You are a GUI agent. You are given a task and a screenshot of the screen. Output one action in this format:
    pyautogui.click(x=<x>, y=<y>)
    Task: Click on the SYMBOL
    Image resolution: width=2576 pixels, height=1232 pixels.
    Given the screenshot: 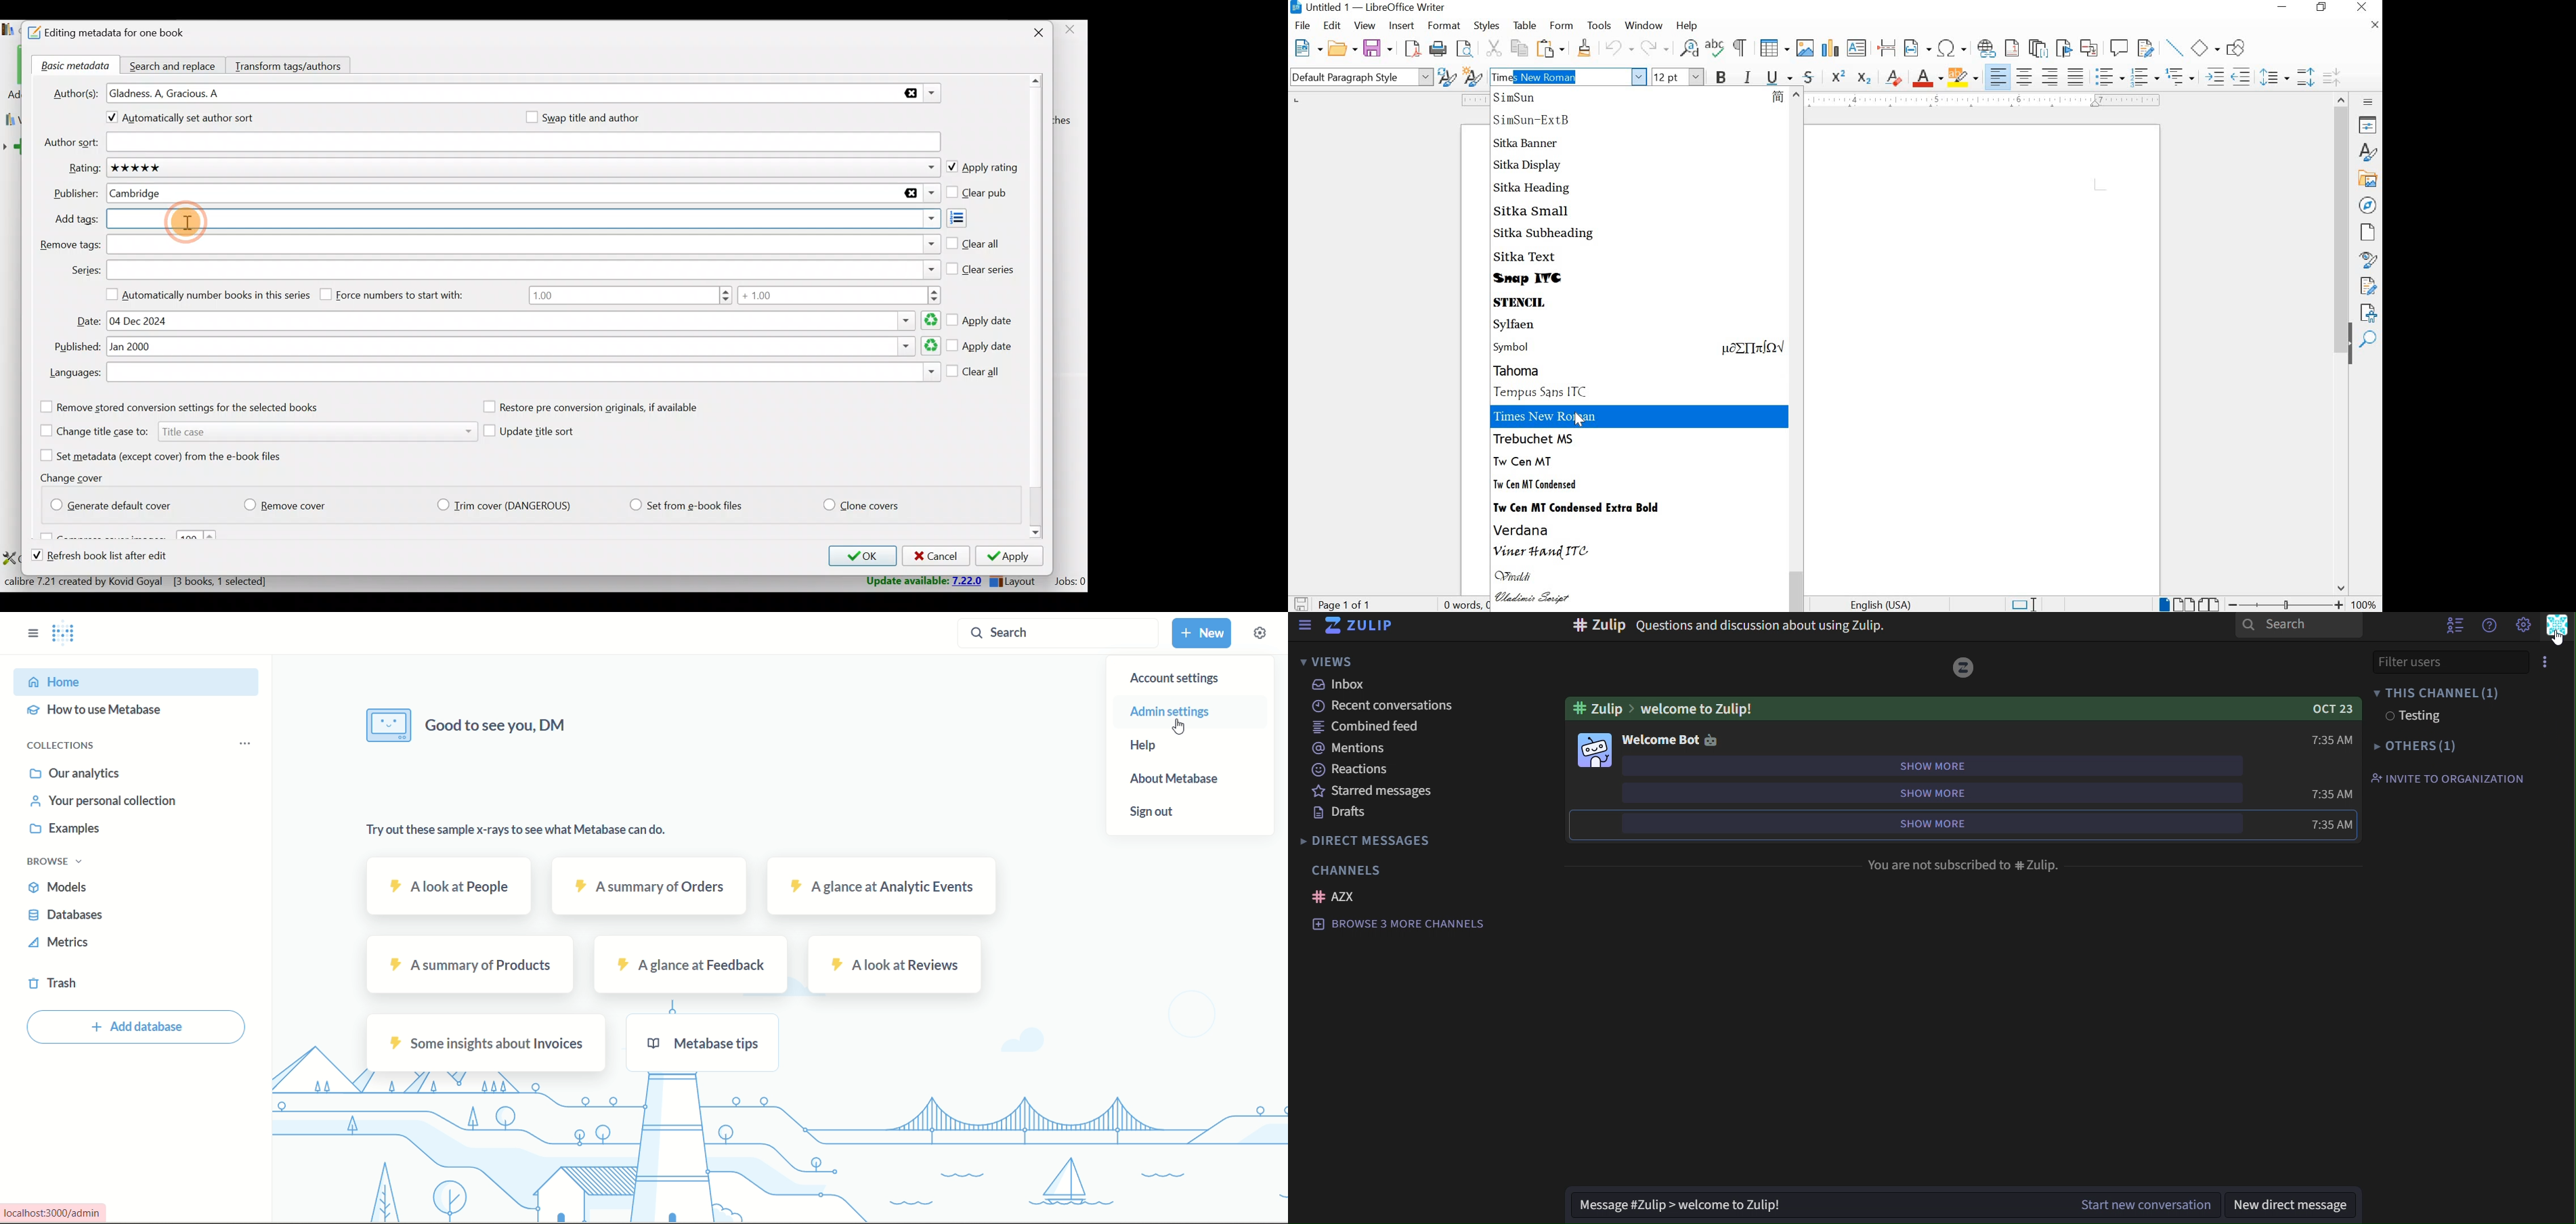 What is the action you would take?
    pyautogui.click(x=1639, y=348)
    